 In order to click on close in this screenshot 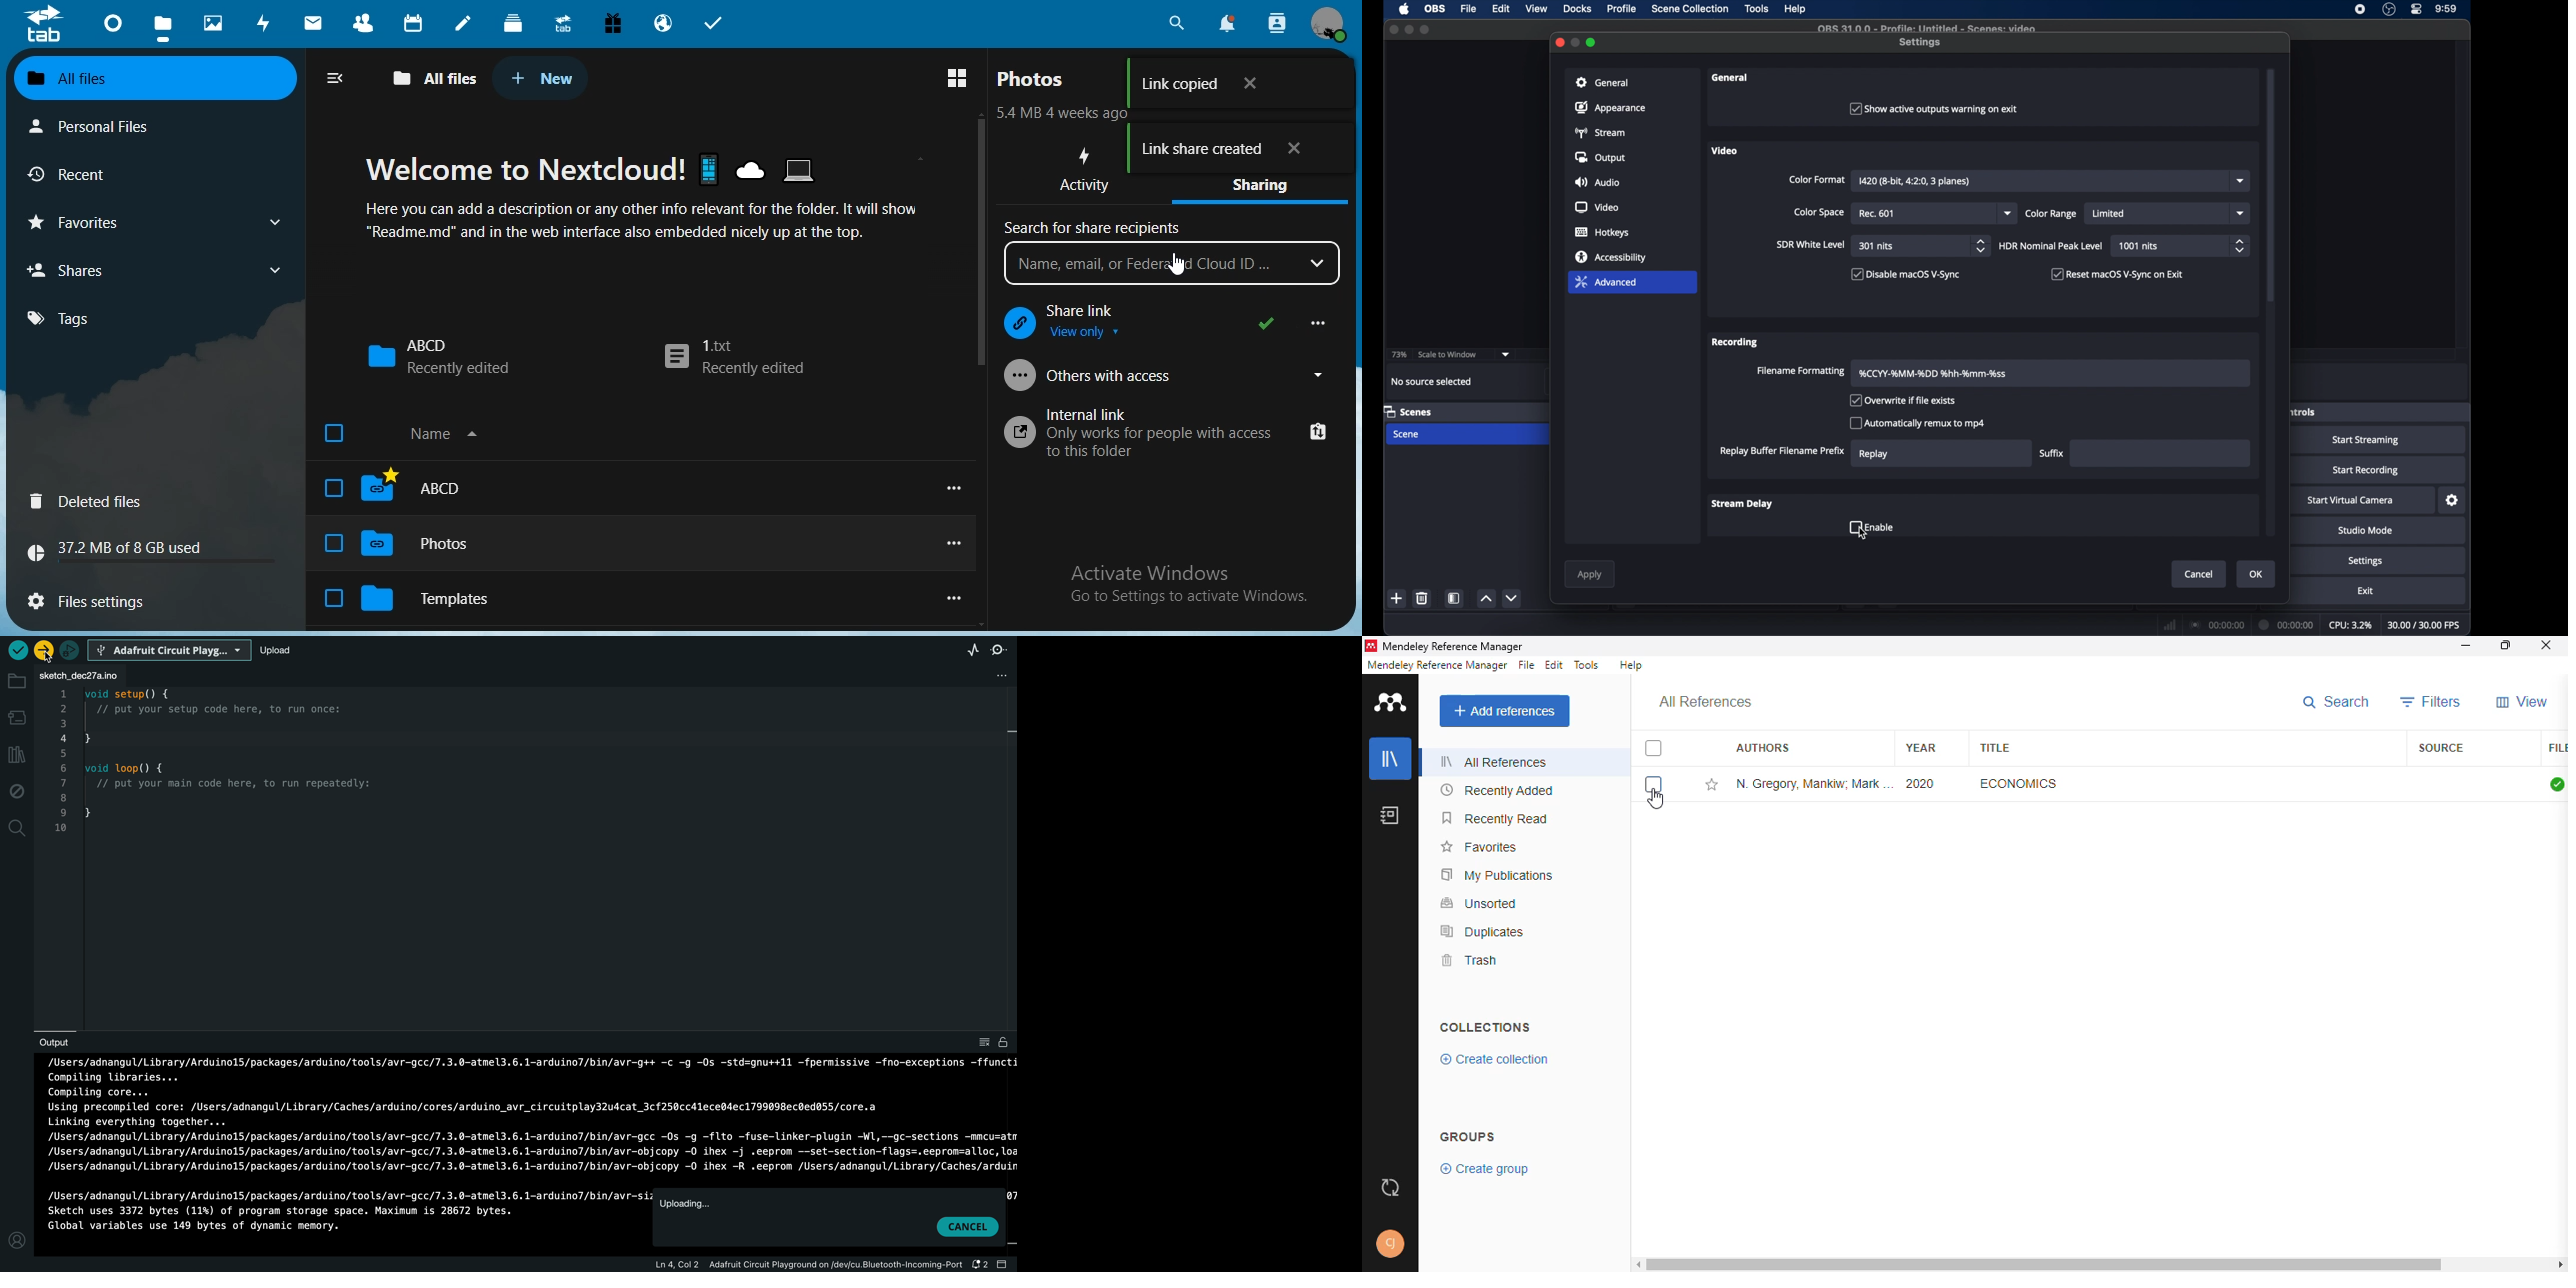, I will do `click(1393, 29)`.